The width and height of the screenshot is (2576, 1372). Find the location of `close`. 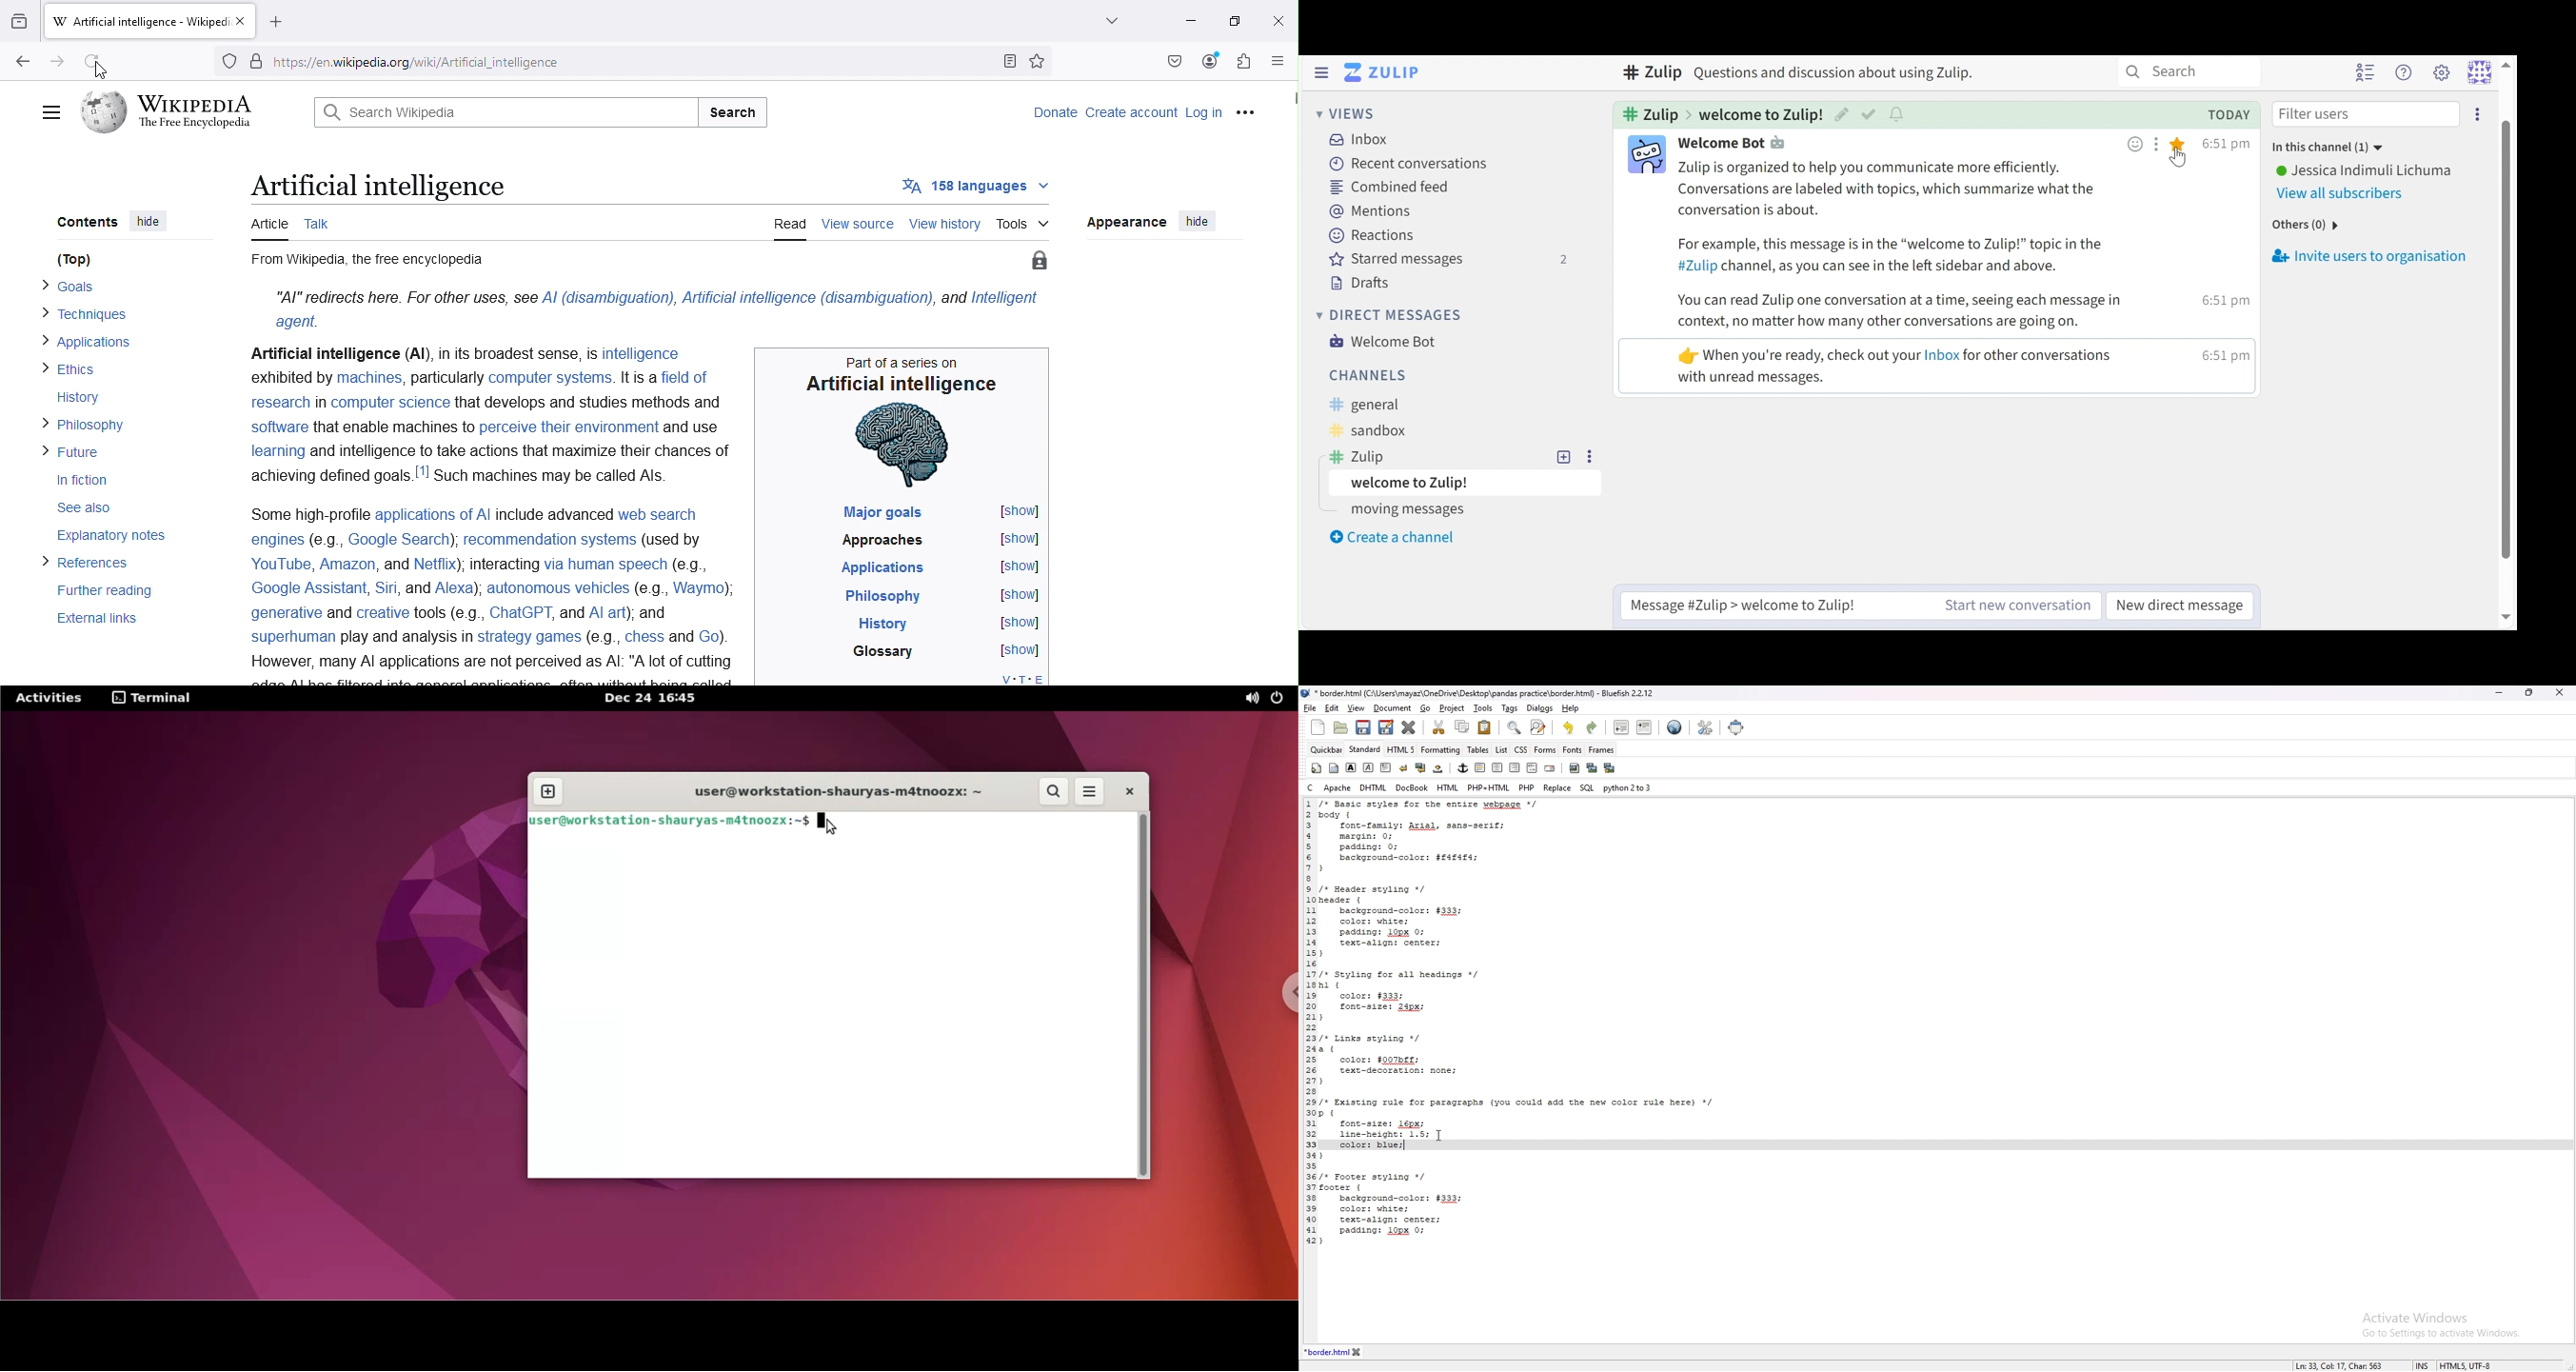

close is located at coordinates (2562, 693).